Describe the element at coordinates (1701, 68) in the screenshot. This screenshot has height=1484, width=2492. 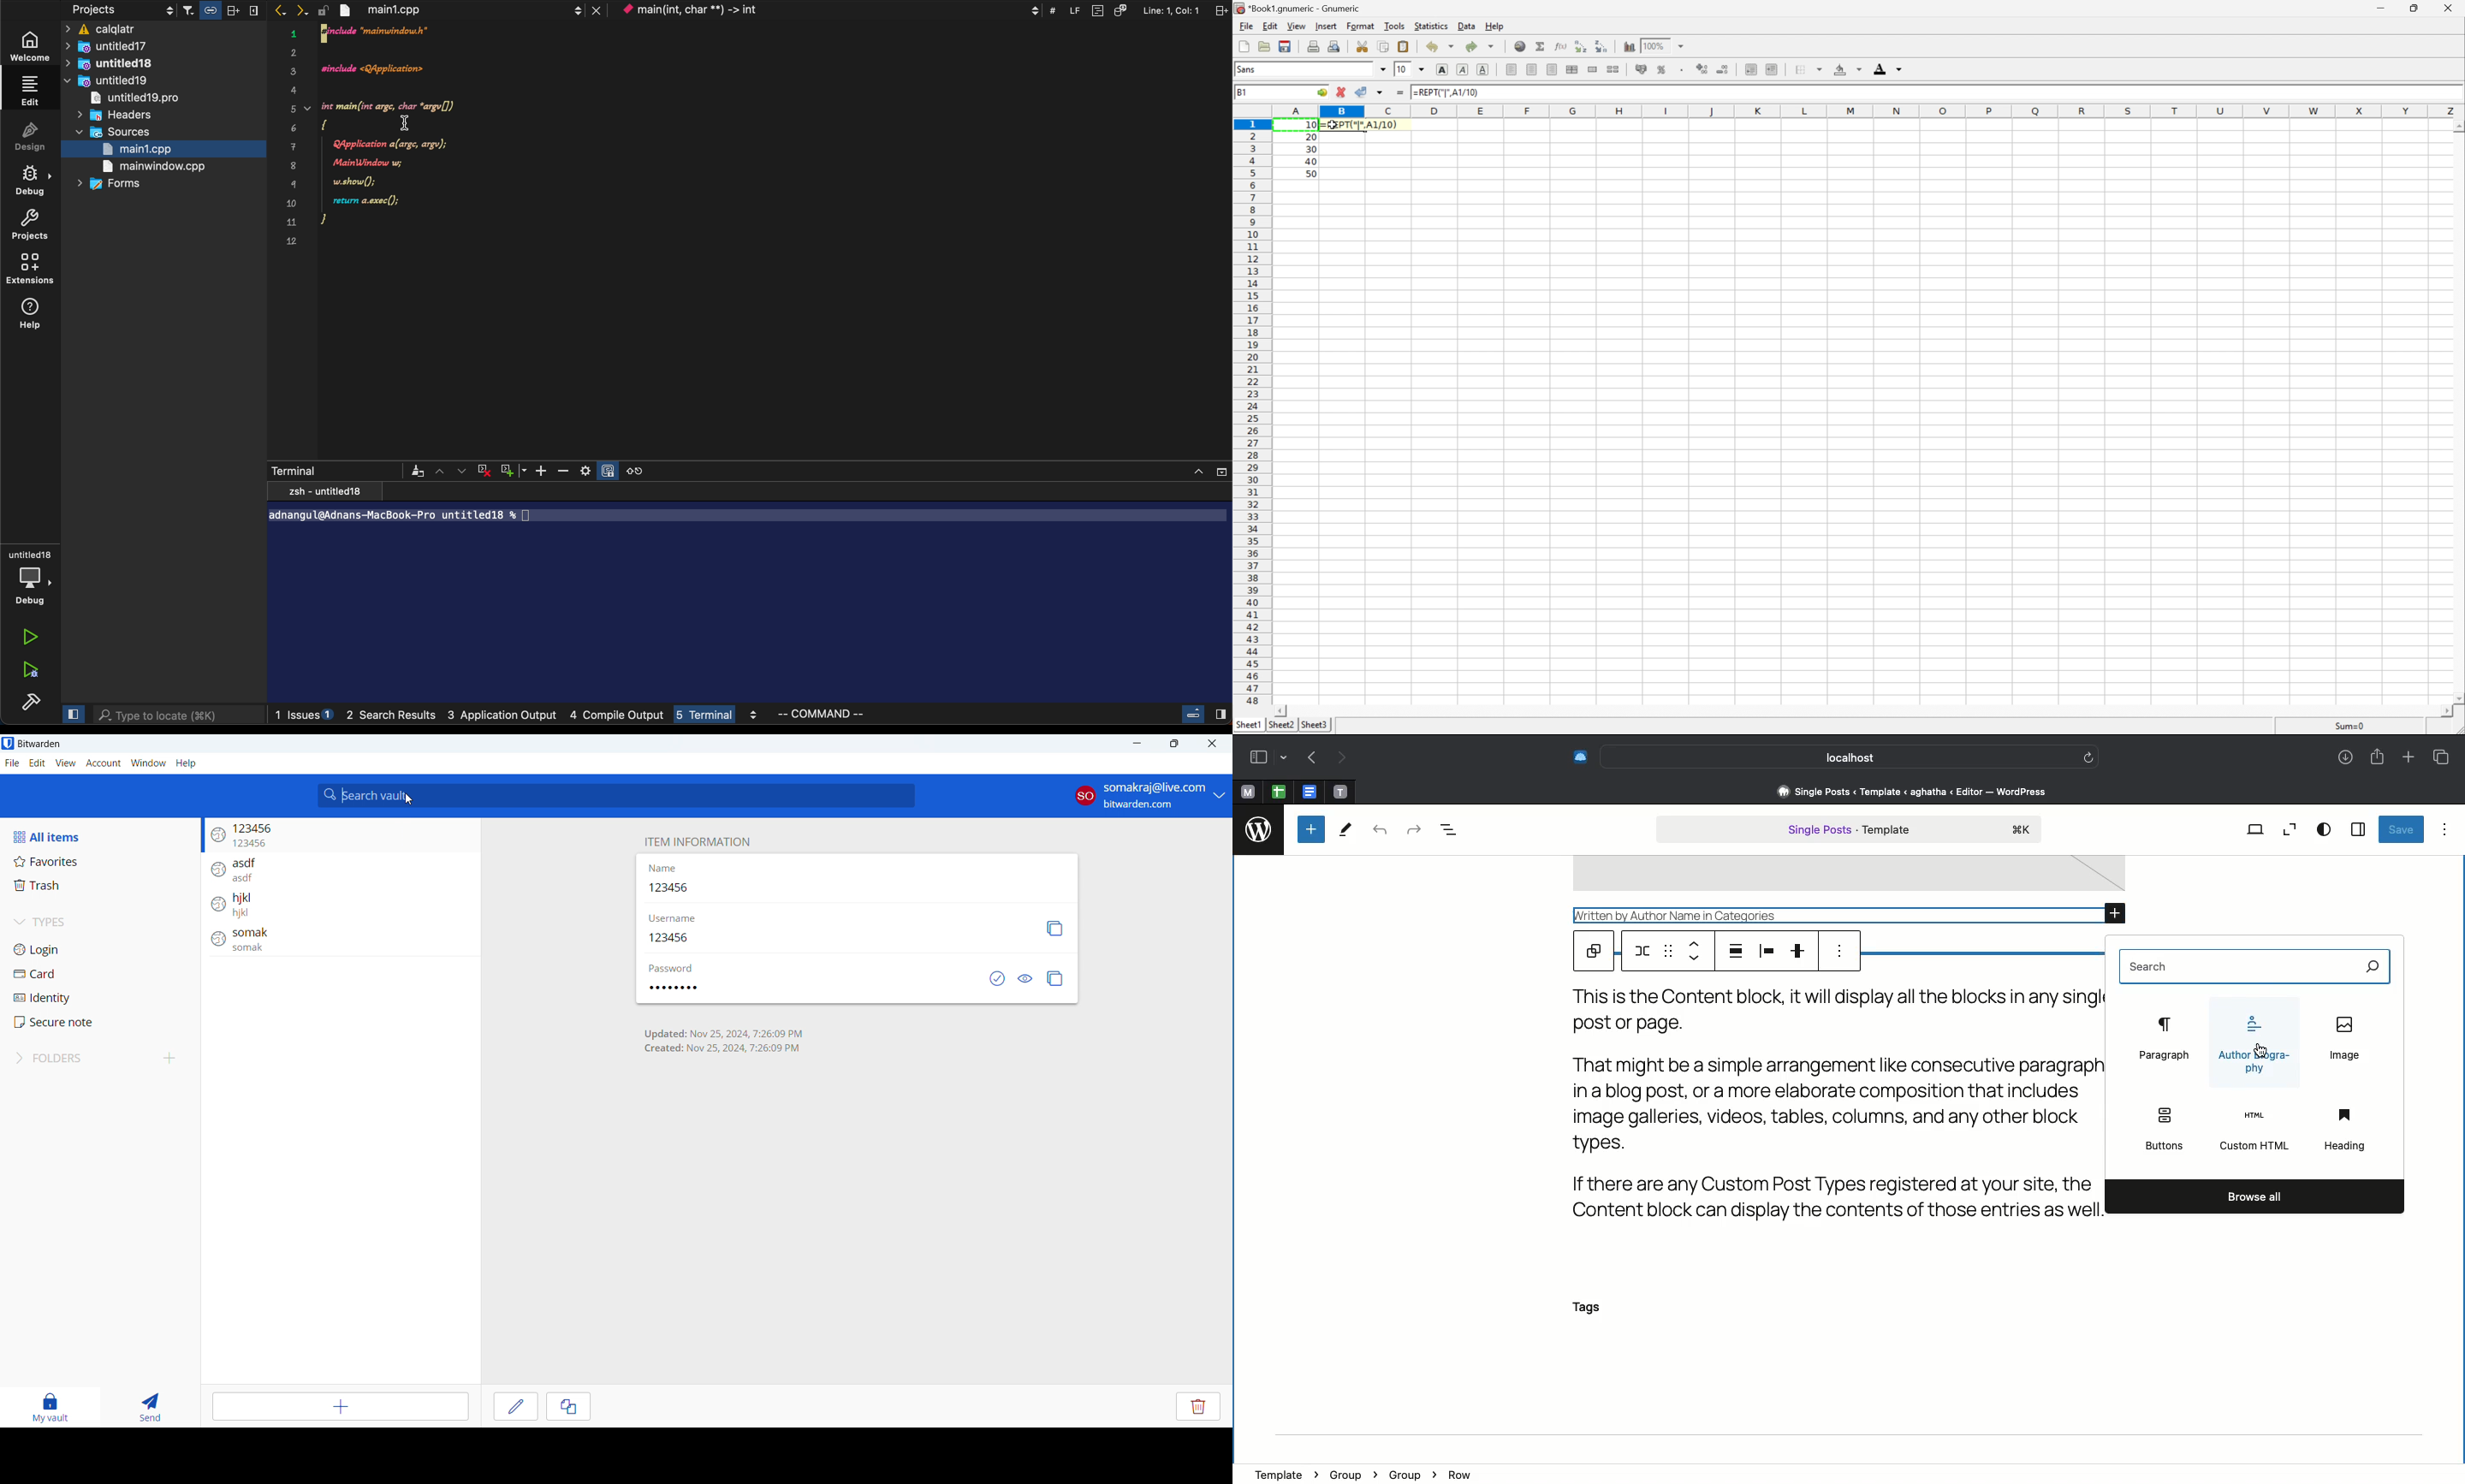
I see `Increase the number of decimals displayed` at that location.